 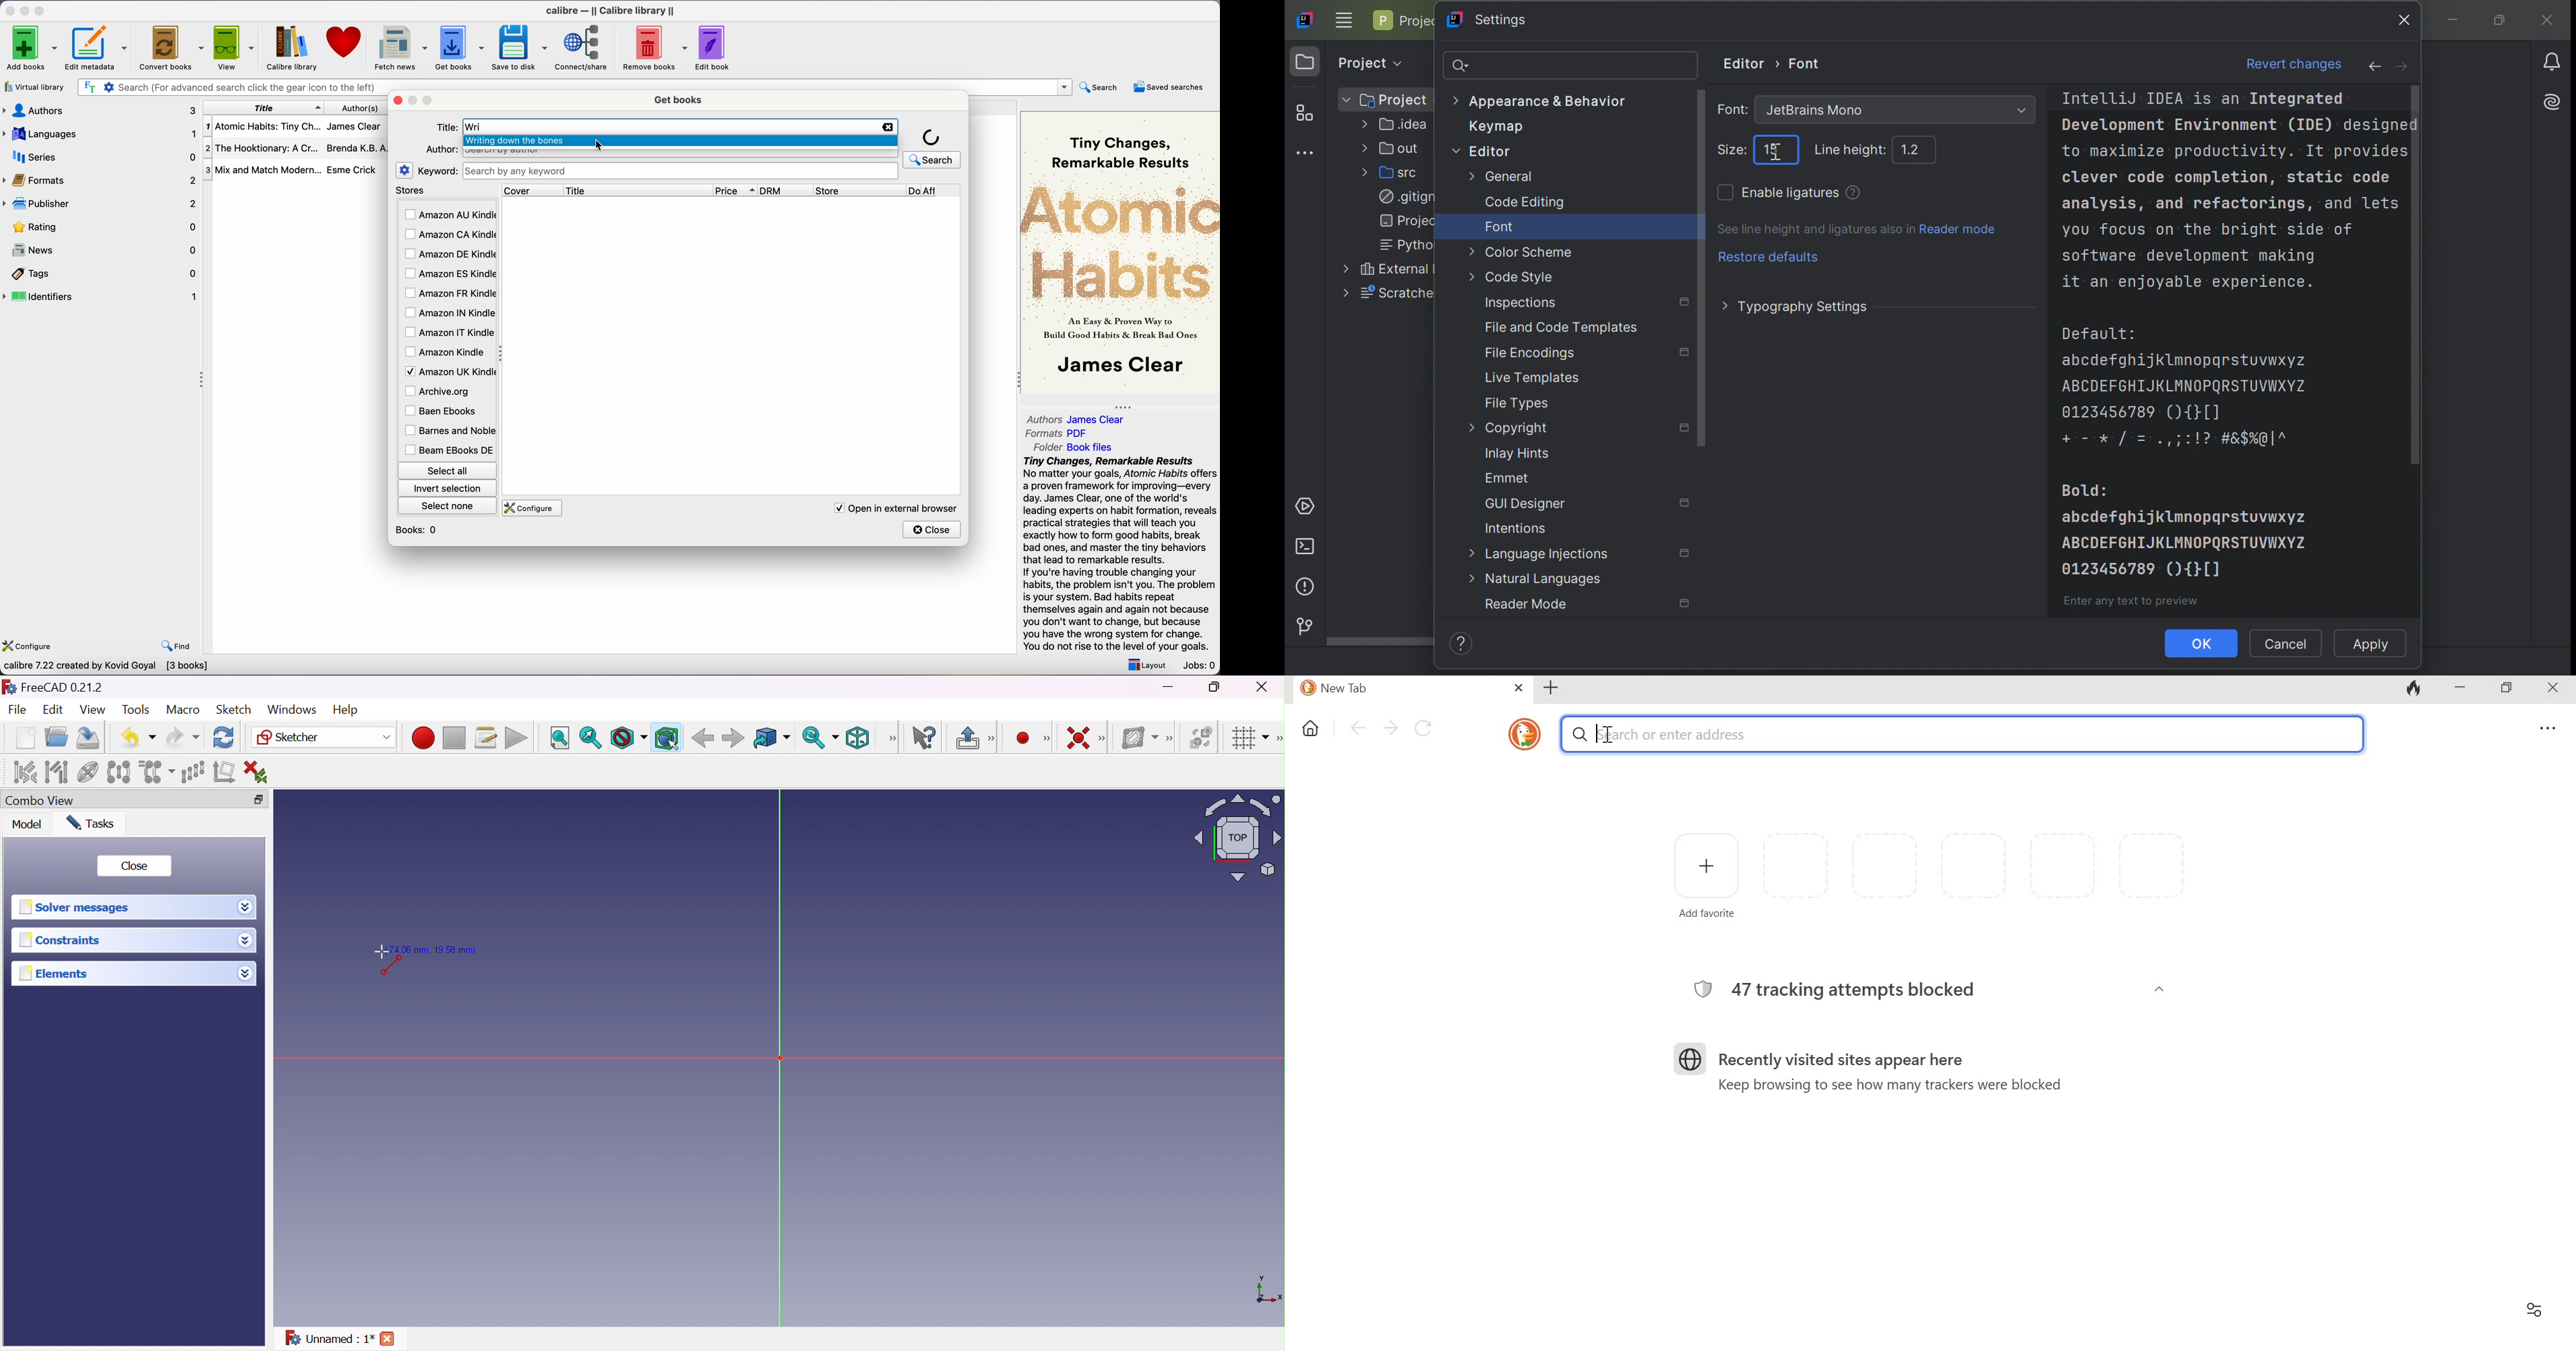 What do you see at coordinates (291, 709) in the screenshot?
I see `Windows` at bounding box center [291, 709].